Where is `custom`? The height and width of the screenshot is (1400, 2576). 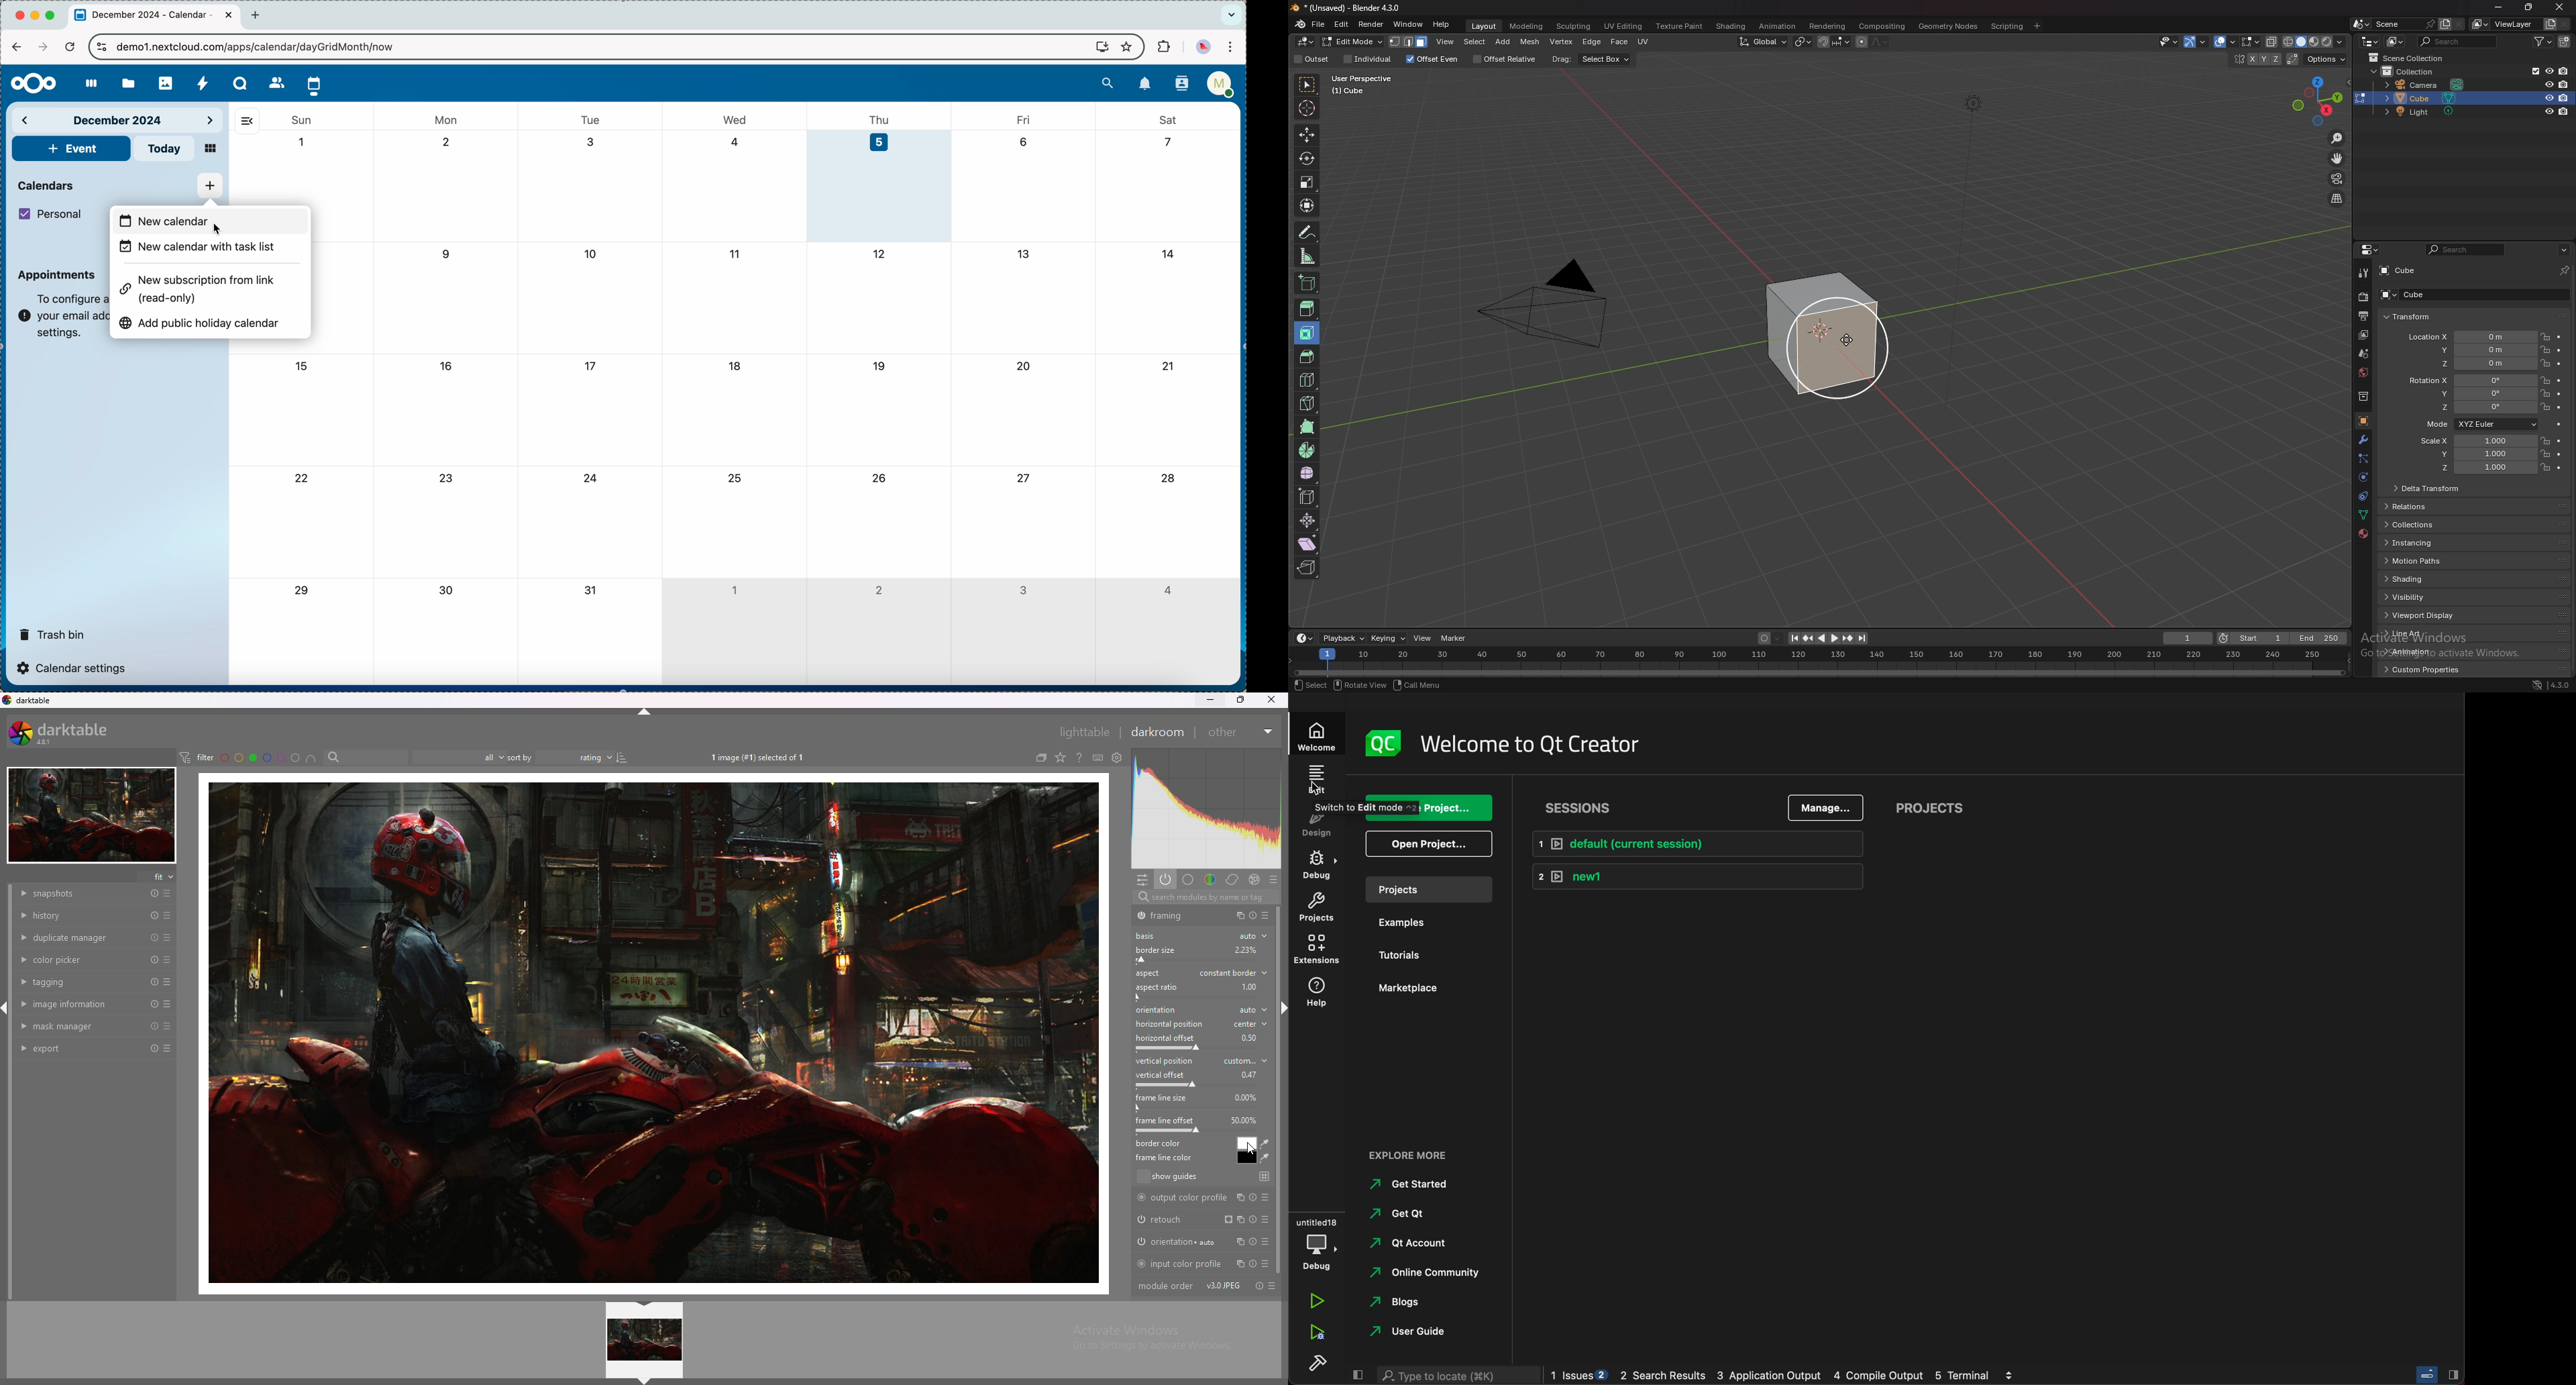 custom is located at coordinates (2418, 672).